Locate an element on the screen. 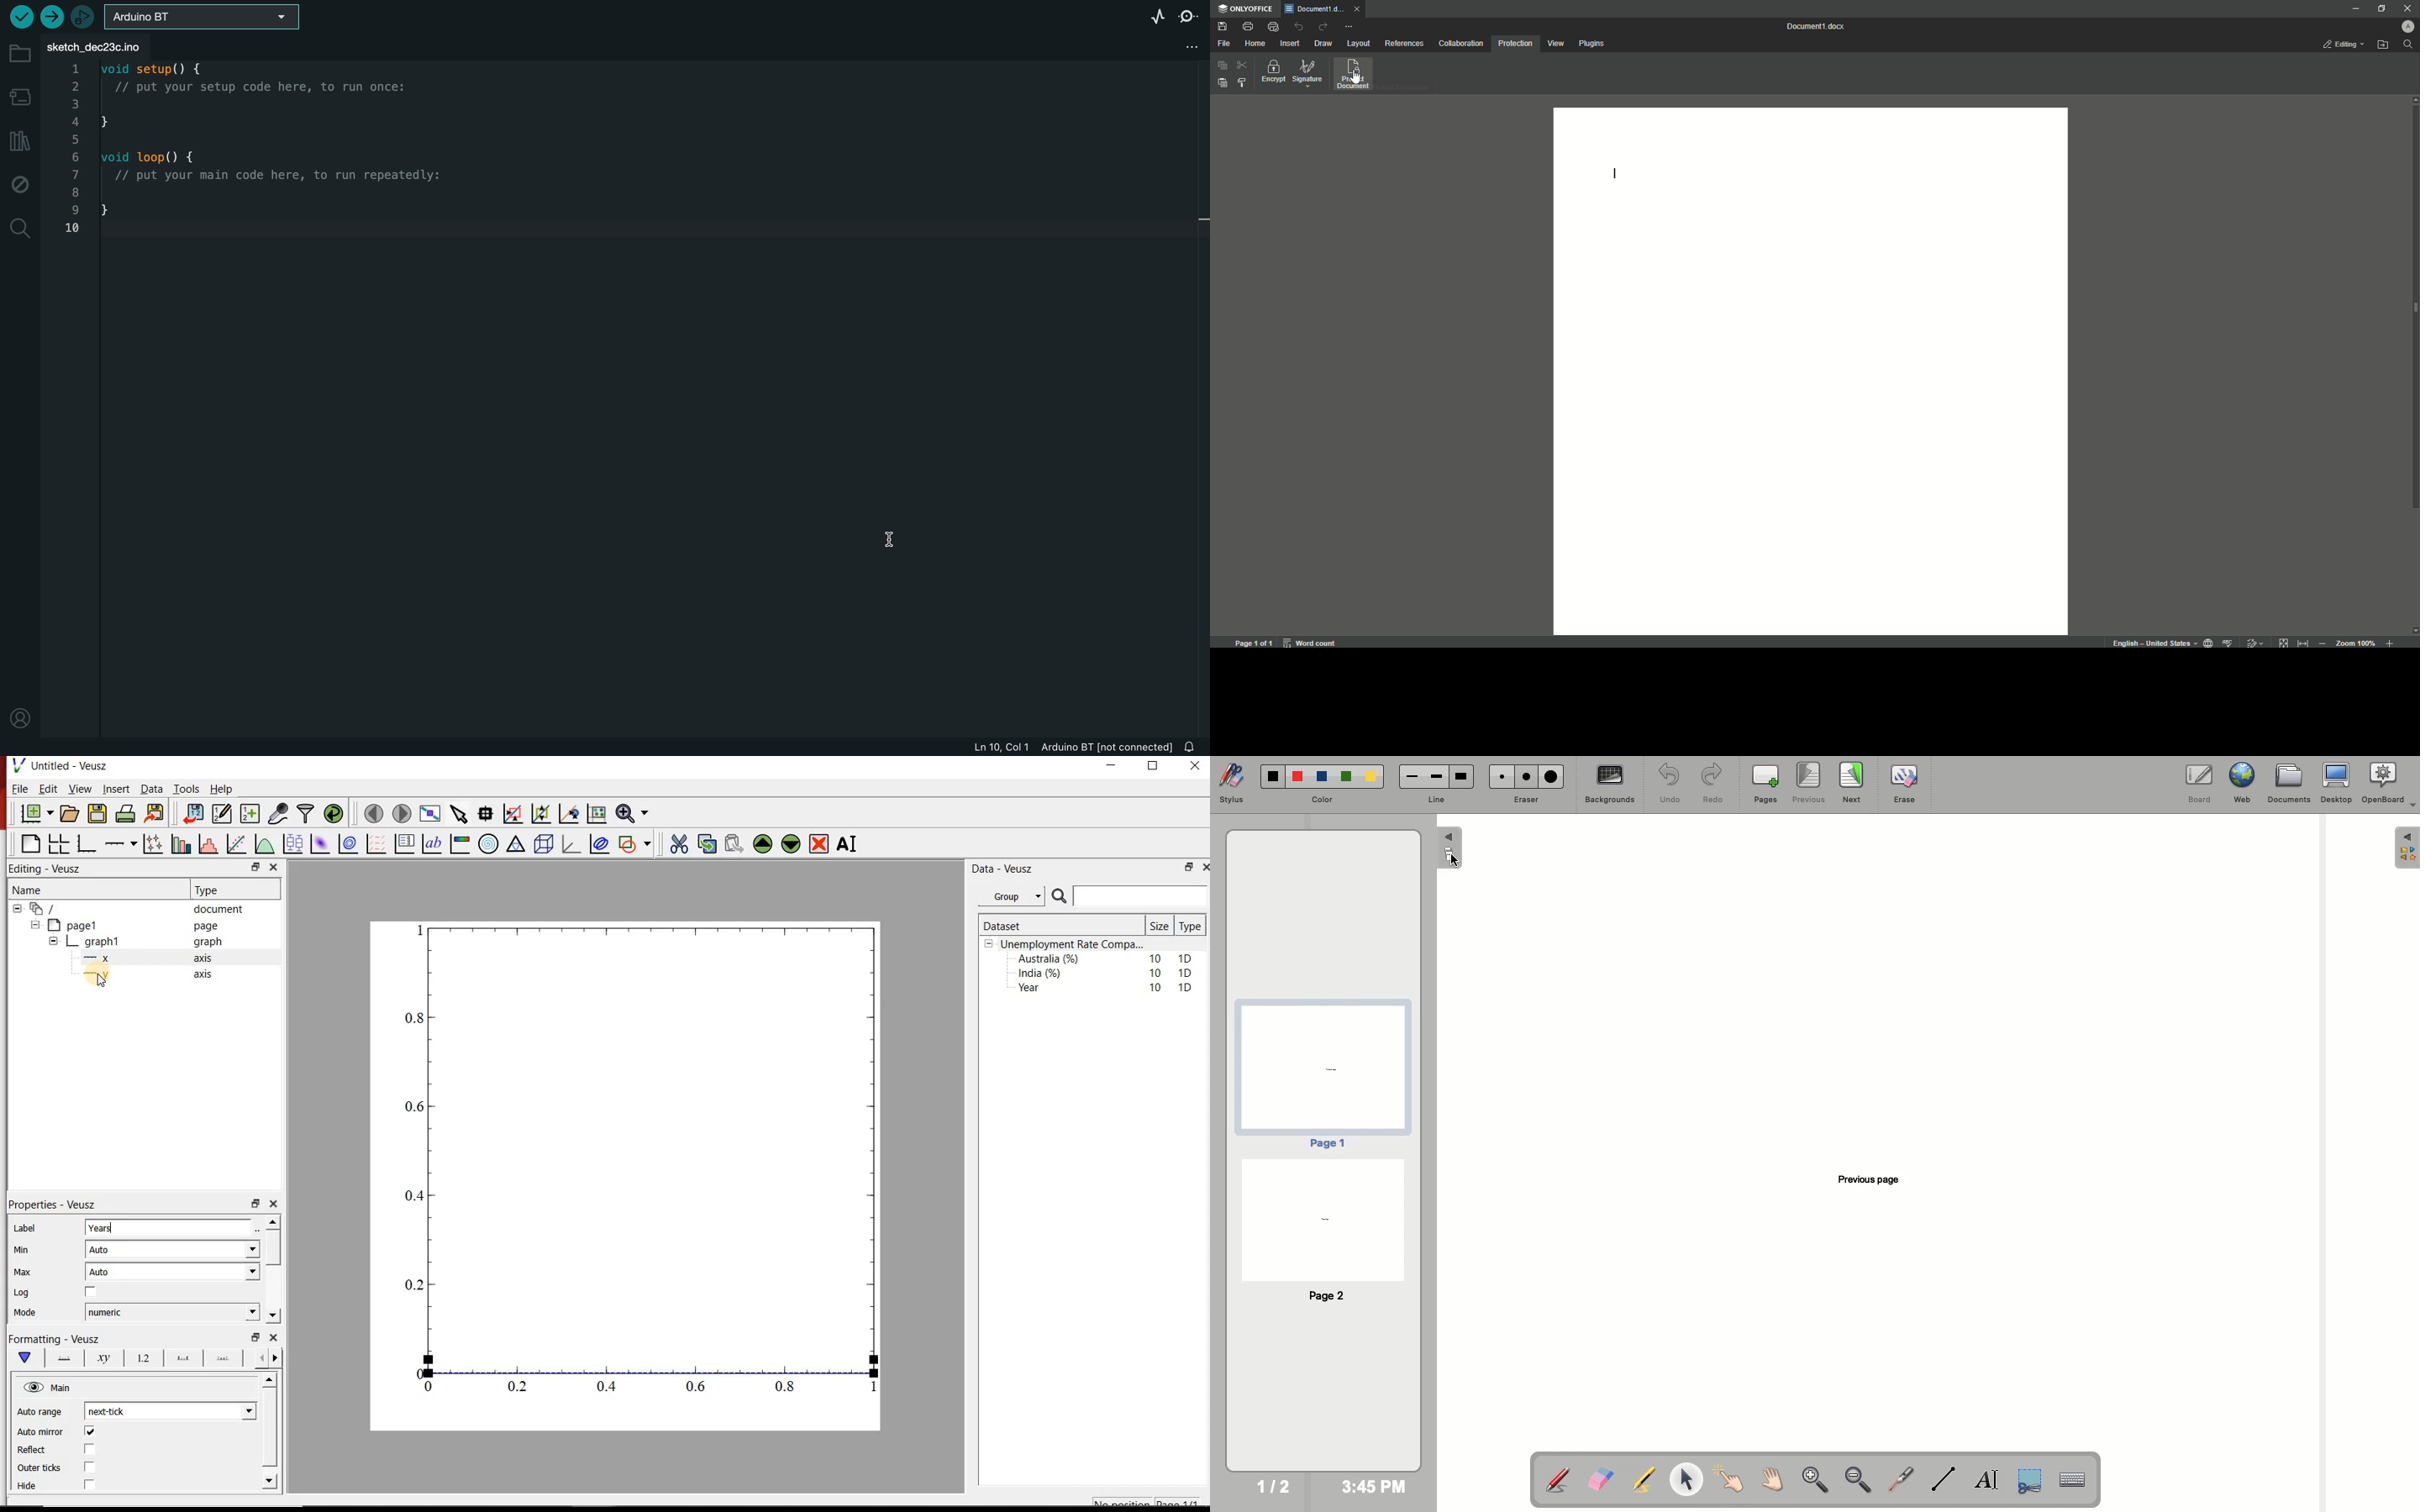  Protection is located at coordinates (1515, 45).